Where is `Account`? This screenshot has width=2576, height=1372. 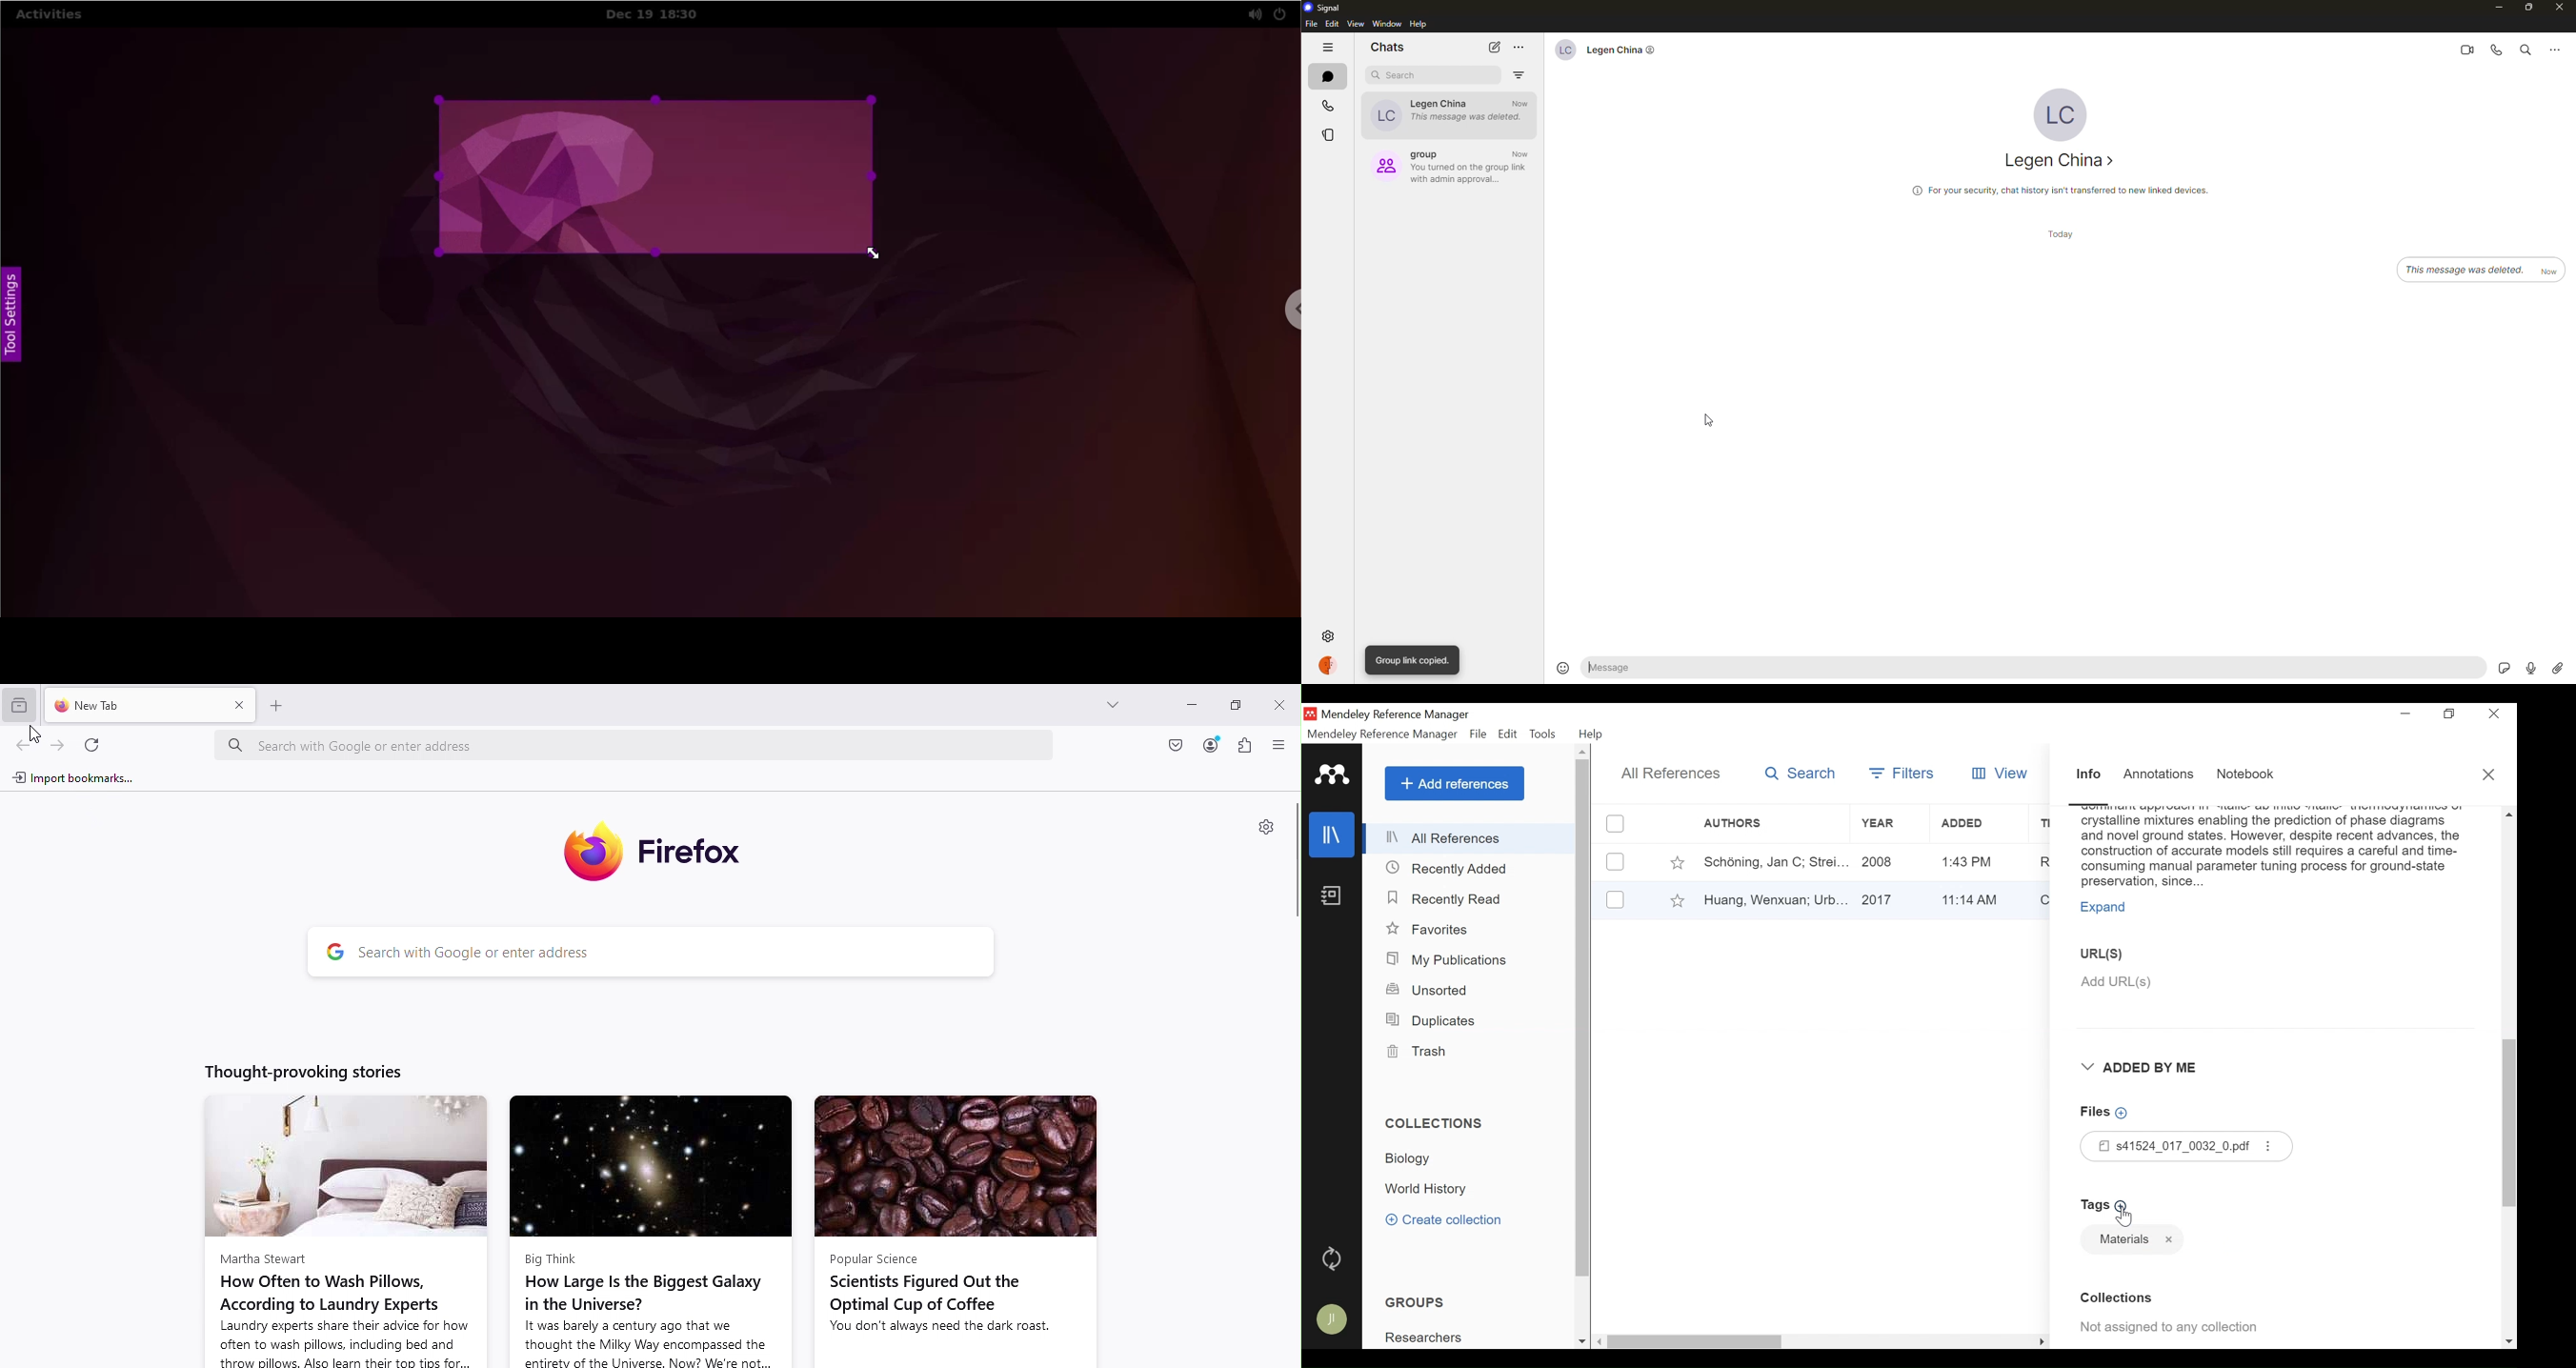
Account is located at coordinates (1211, 744).